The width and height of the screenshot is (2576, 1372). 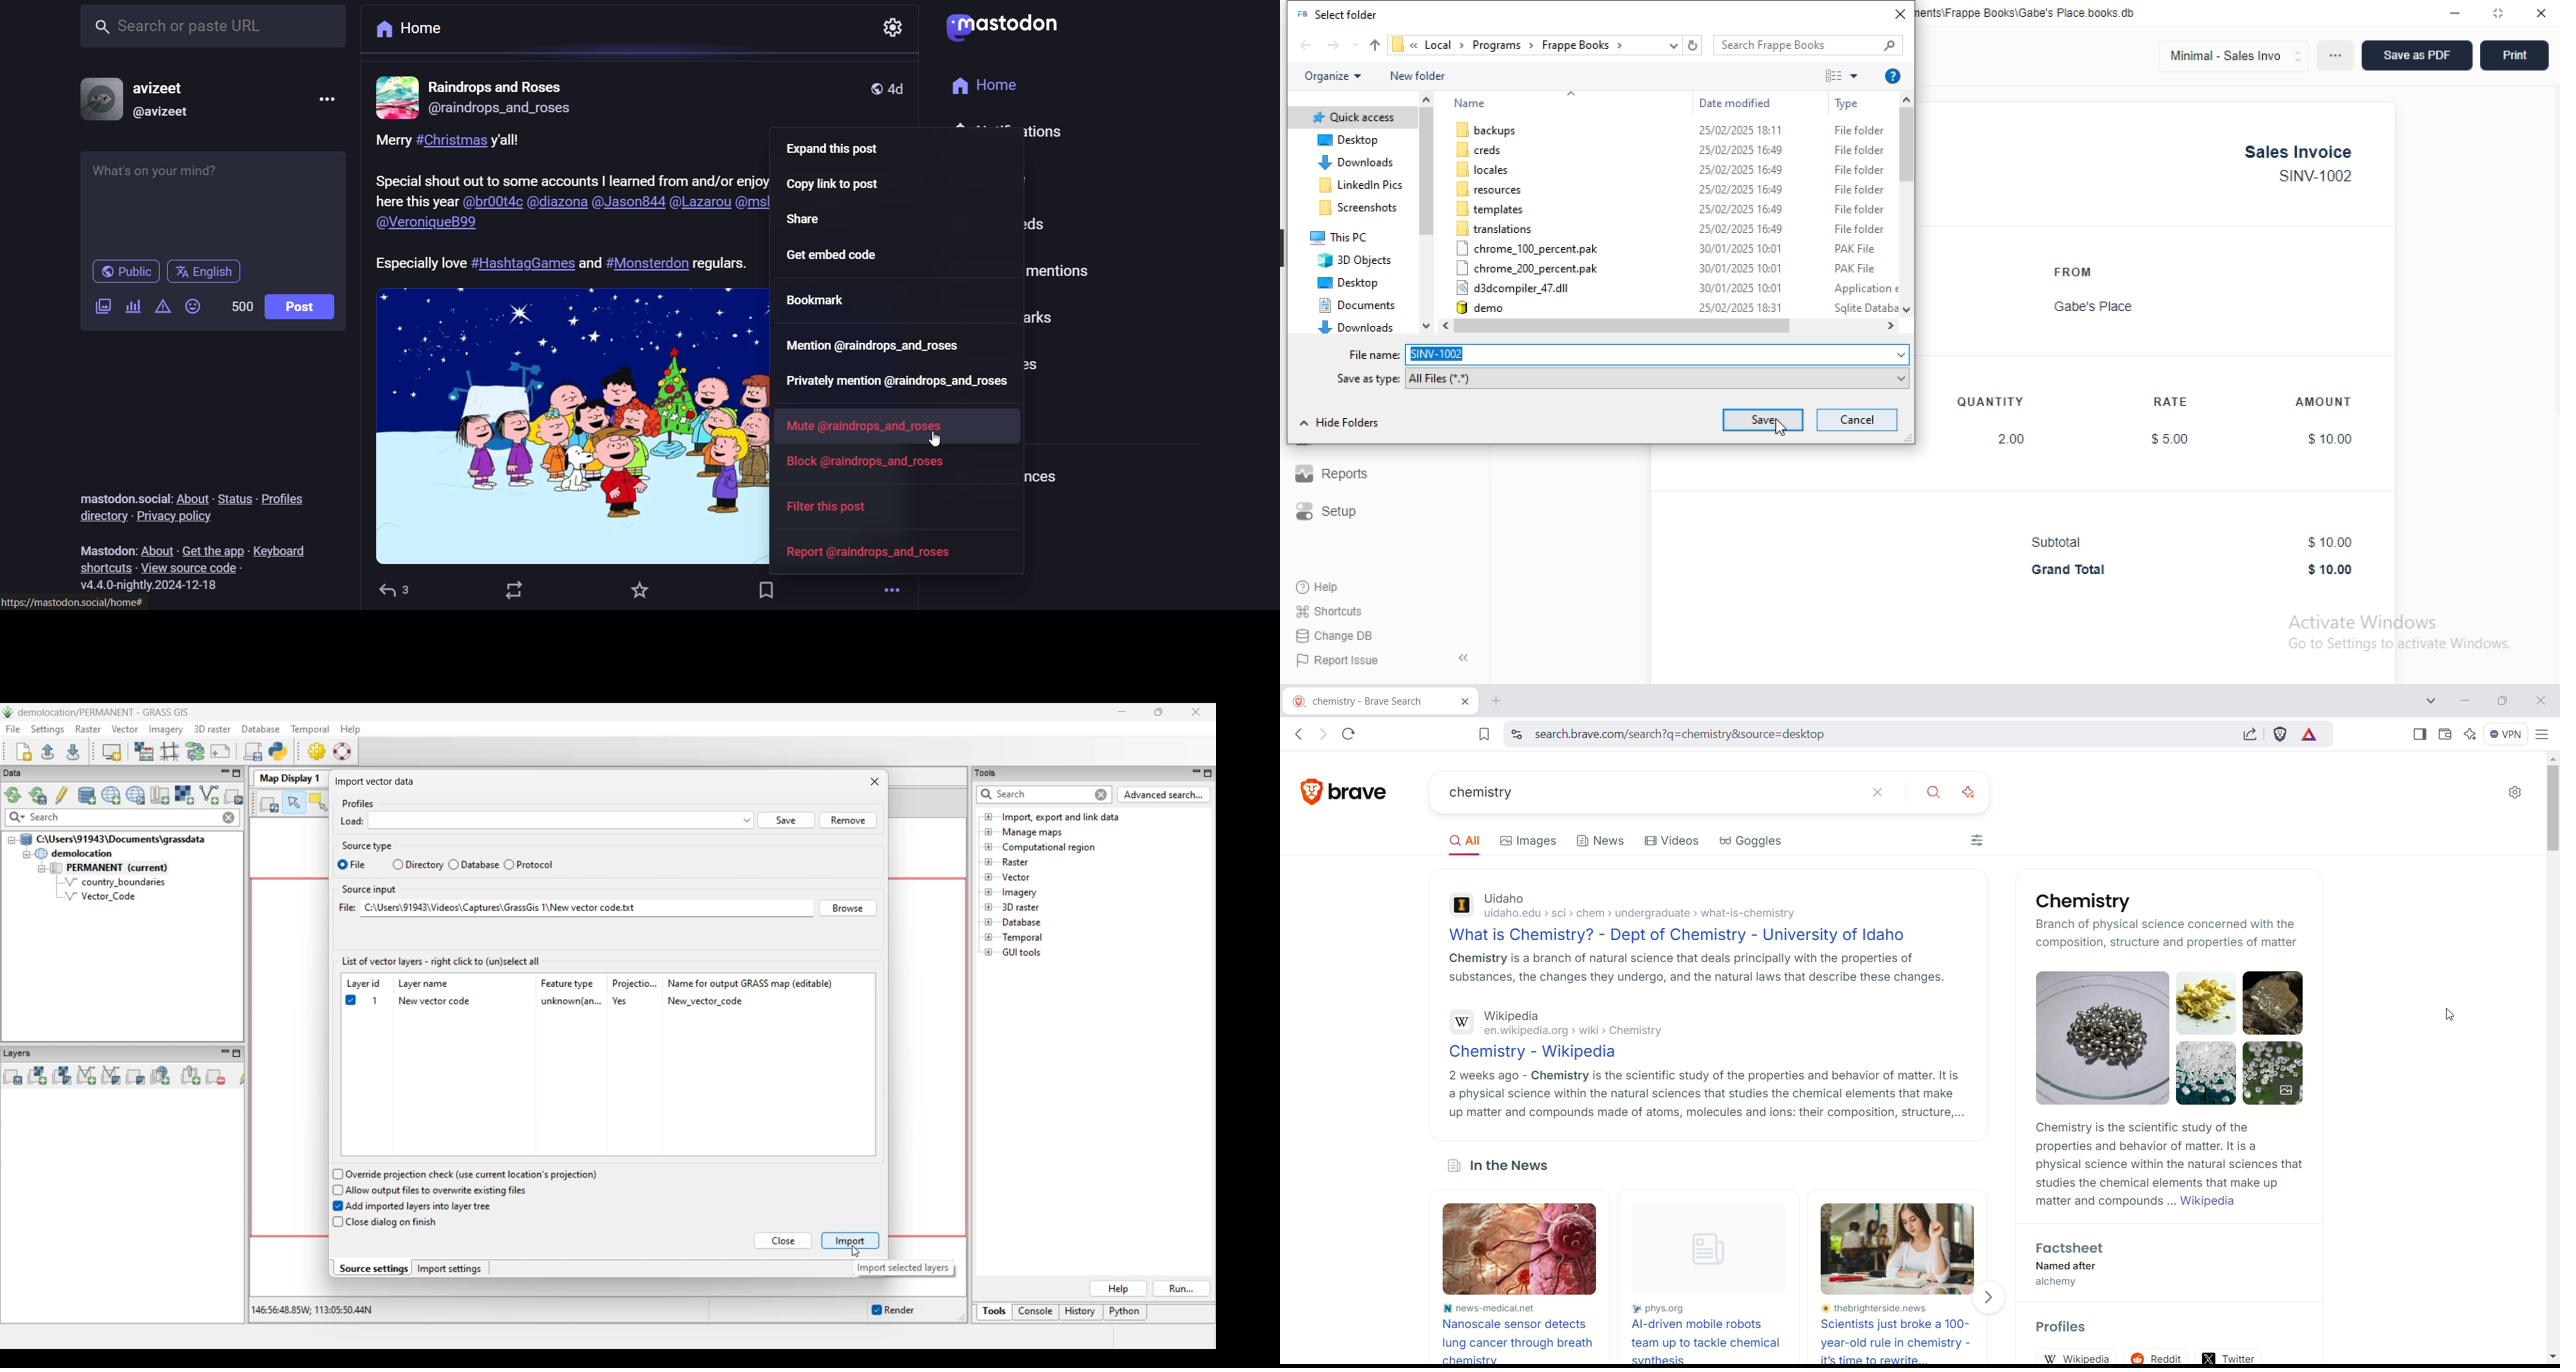 What do you see at coordinates (1859, 189) in the screenshot?
I see `file folder` at bounding box center [1859, 189].